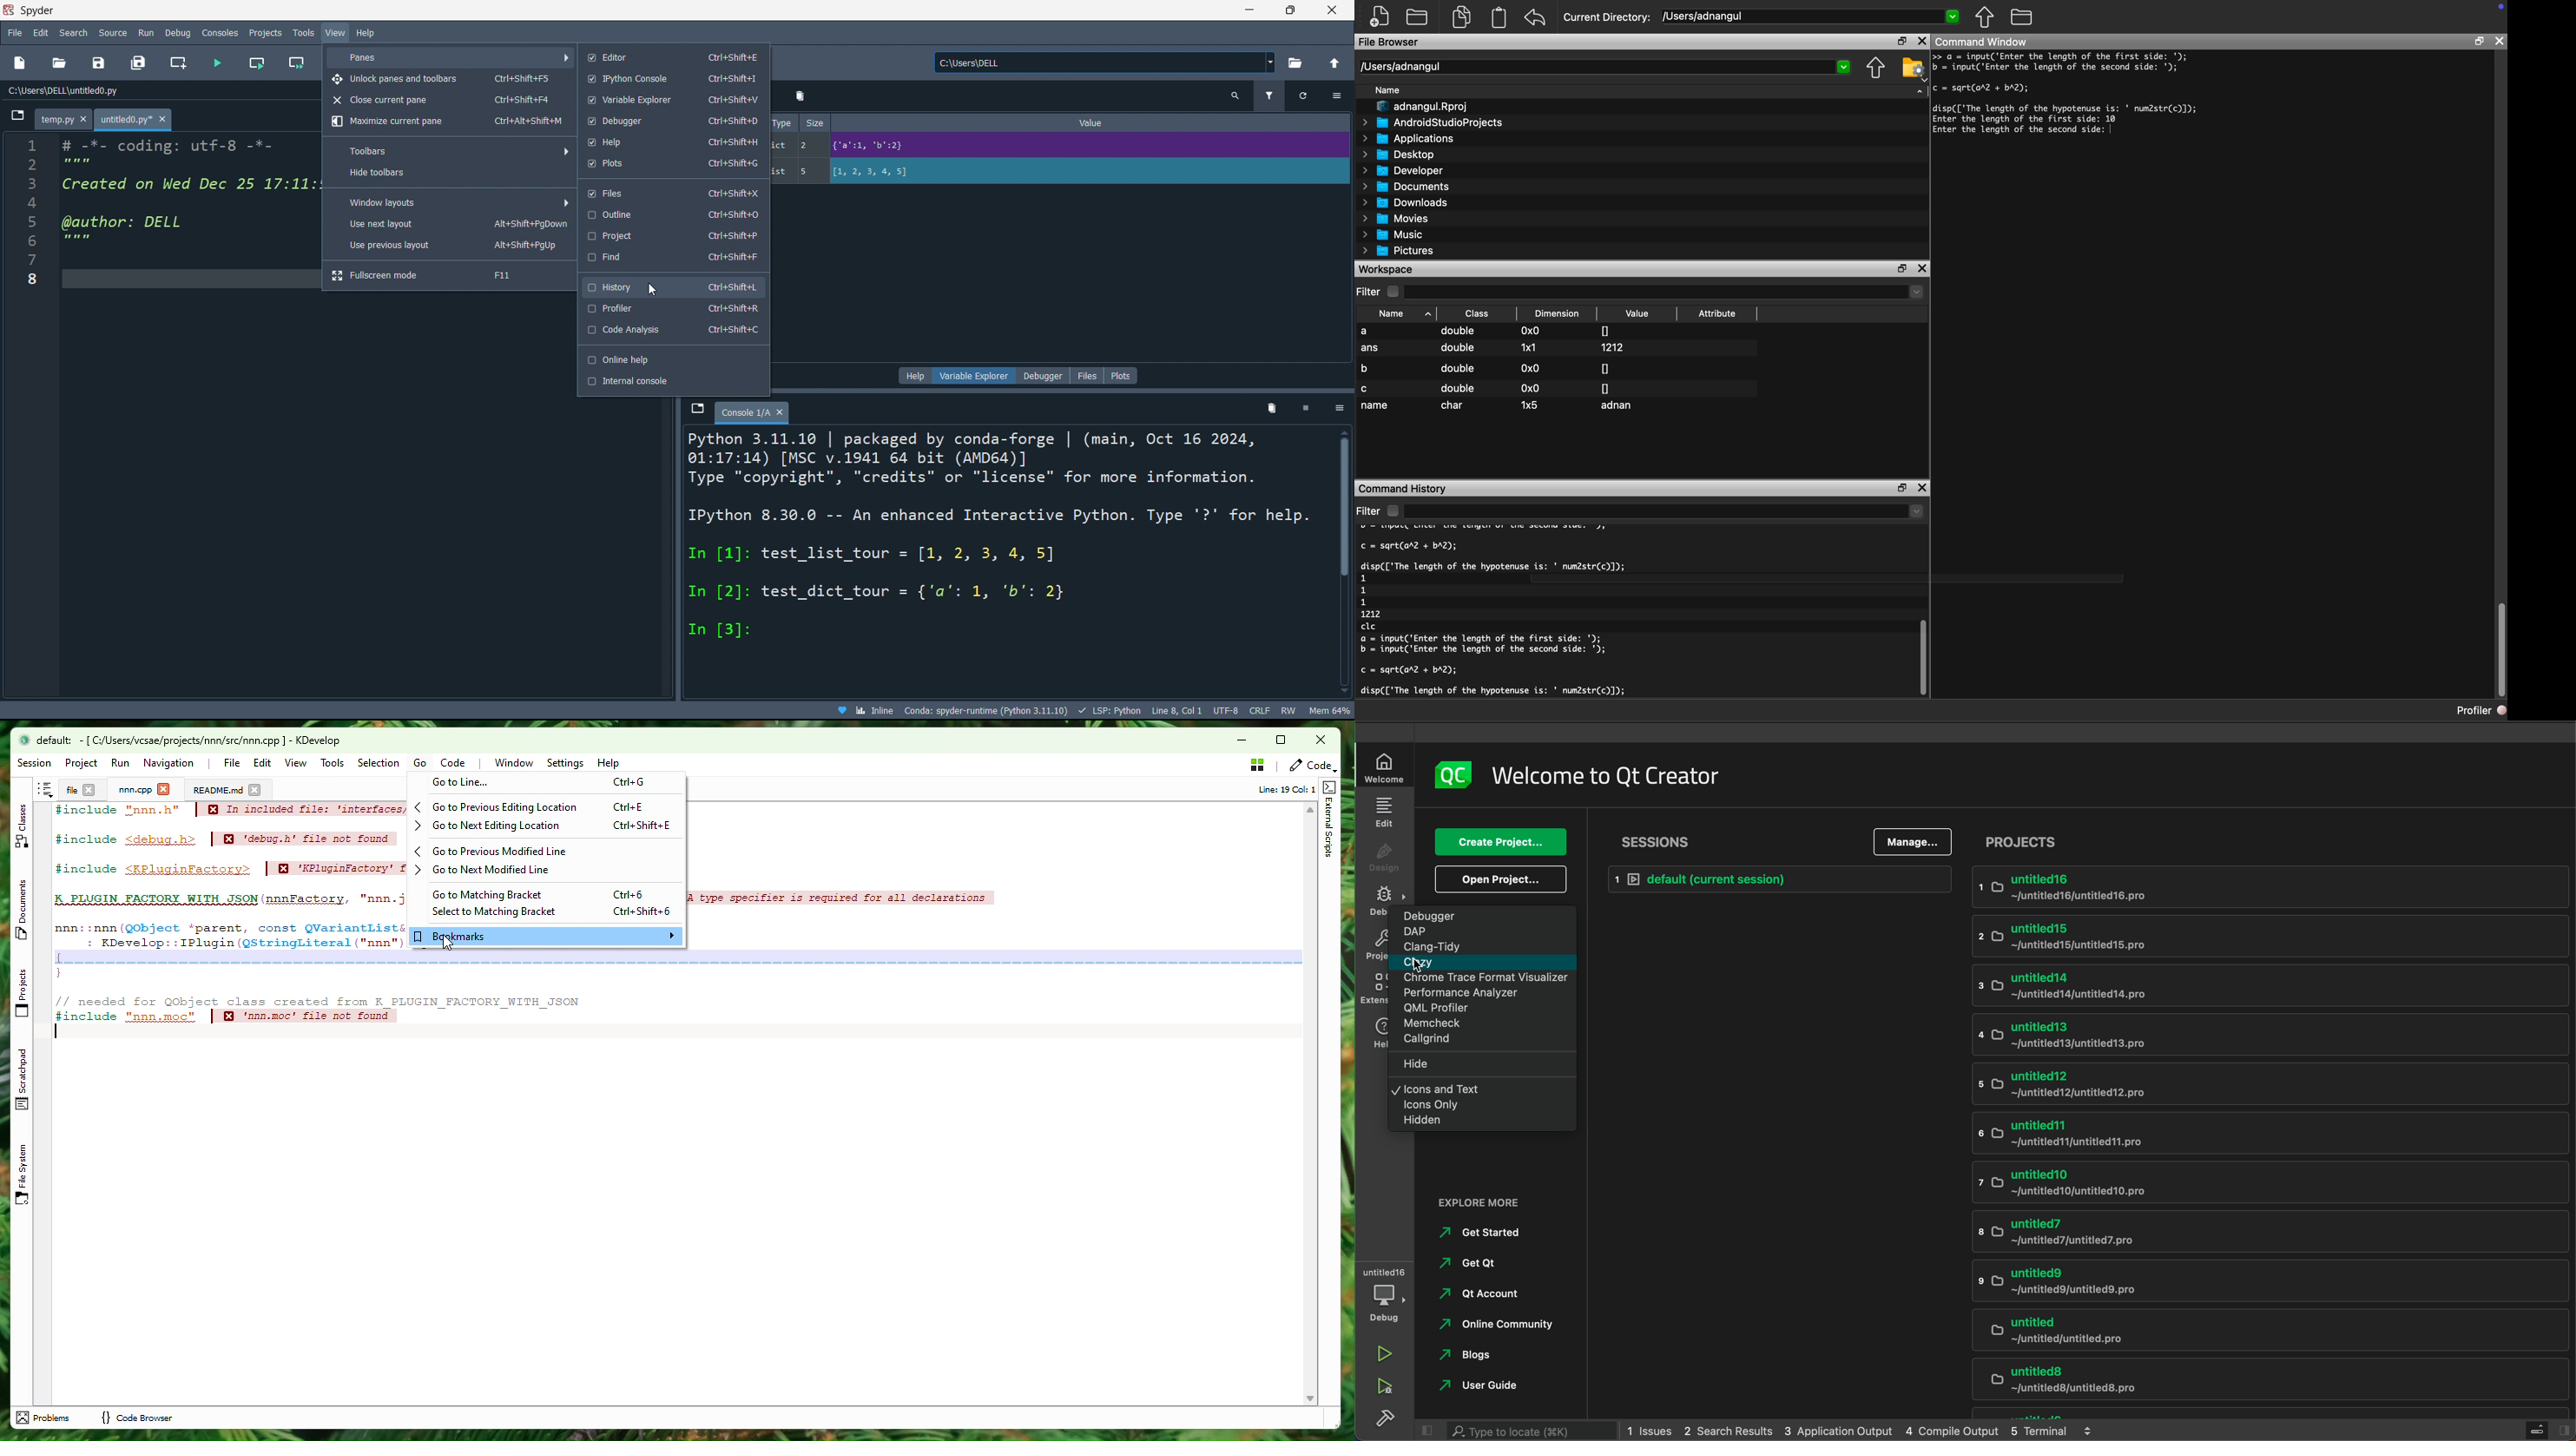 This screenshot has height=1456, width=2576. Describe the element at coordinates (864, 711) in the screenshot. I see `inline` at that location.